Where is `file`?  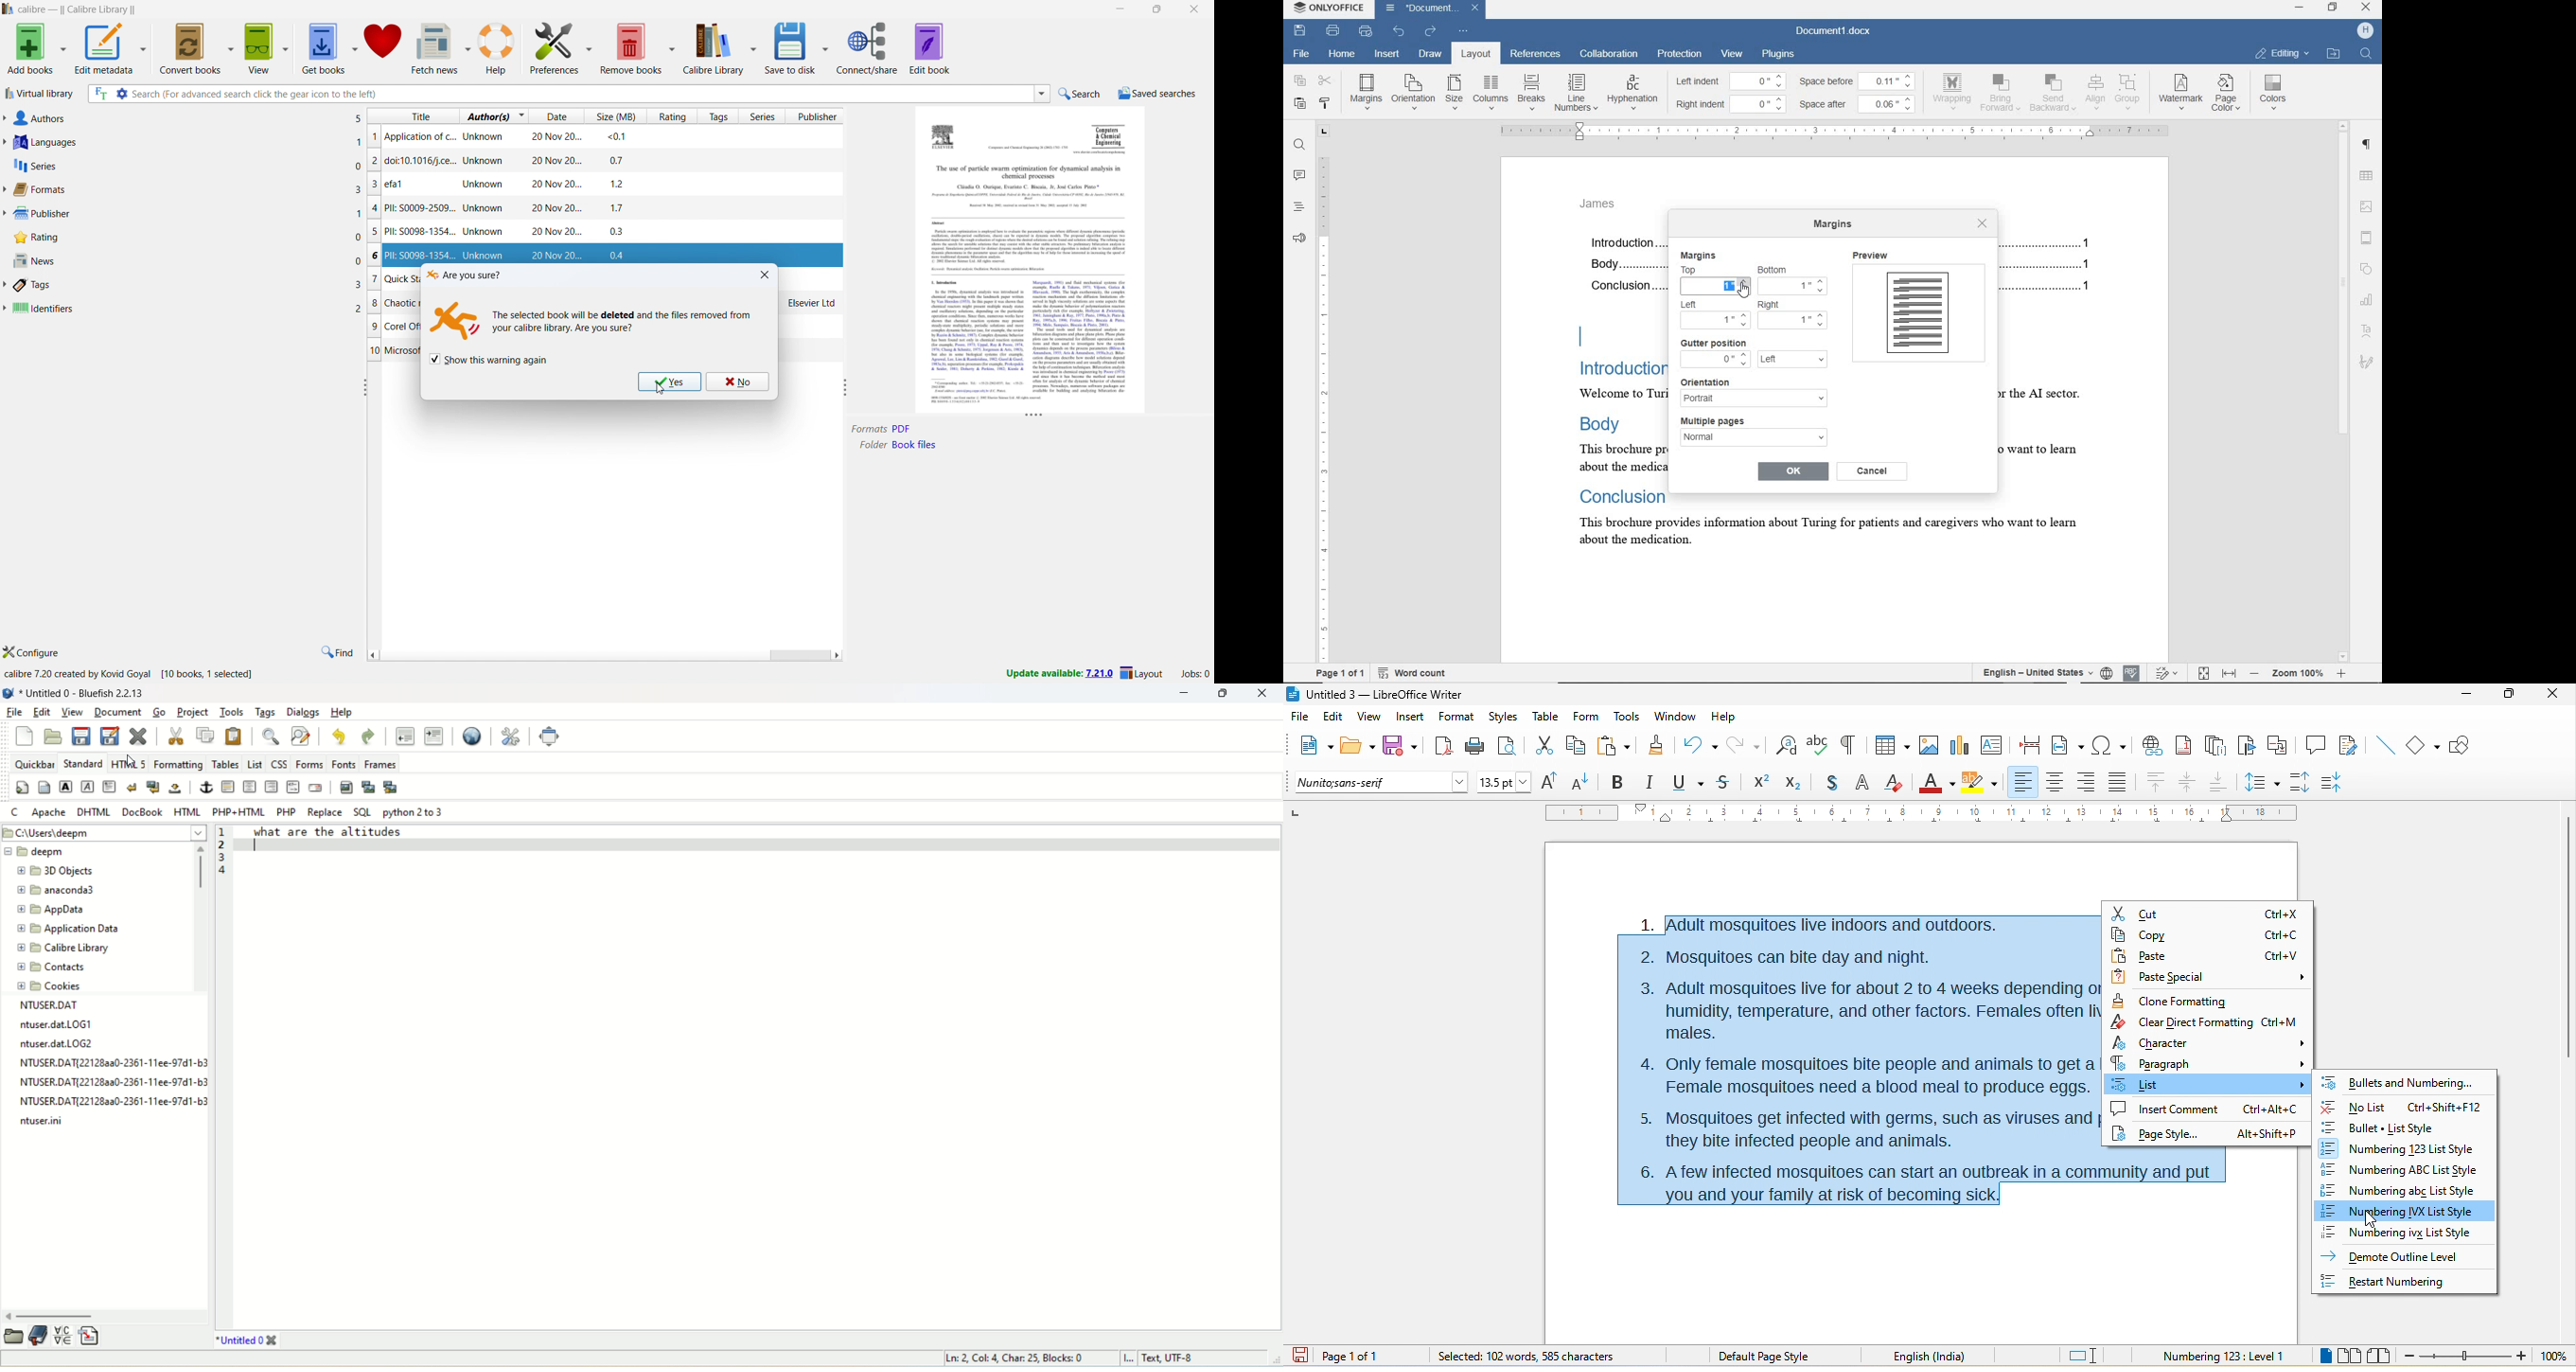
file is located at coordinates (1302, 52).